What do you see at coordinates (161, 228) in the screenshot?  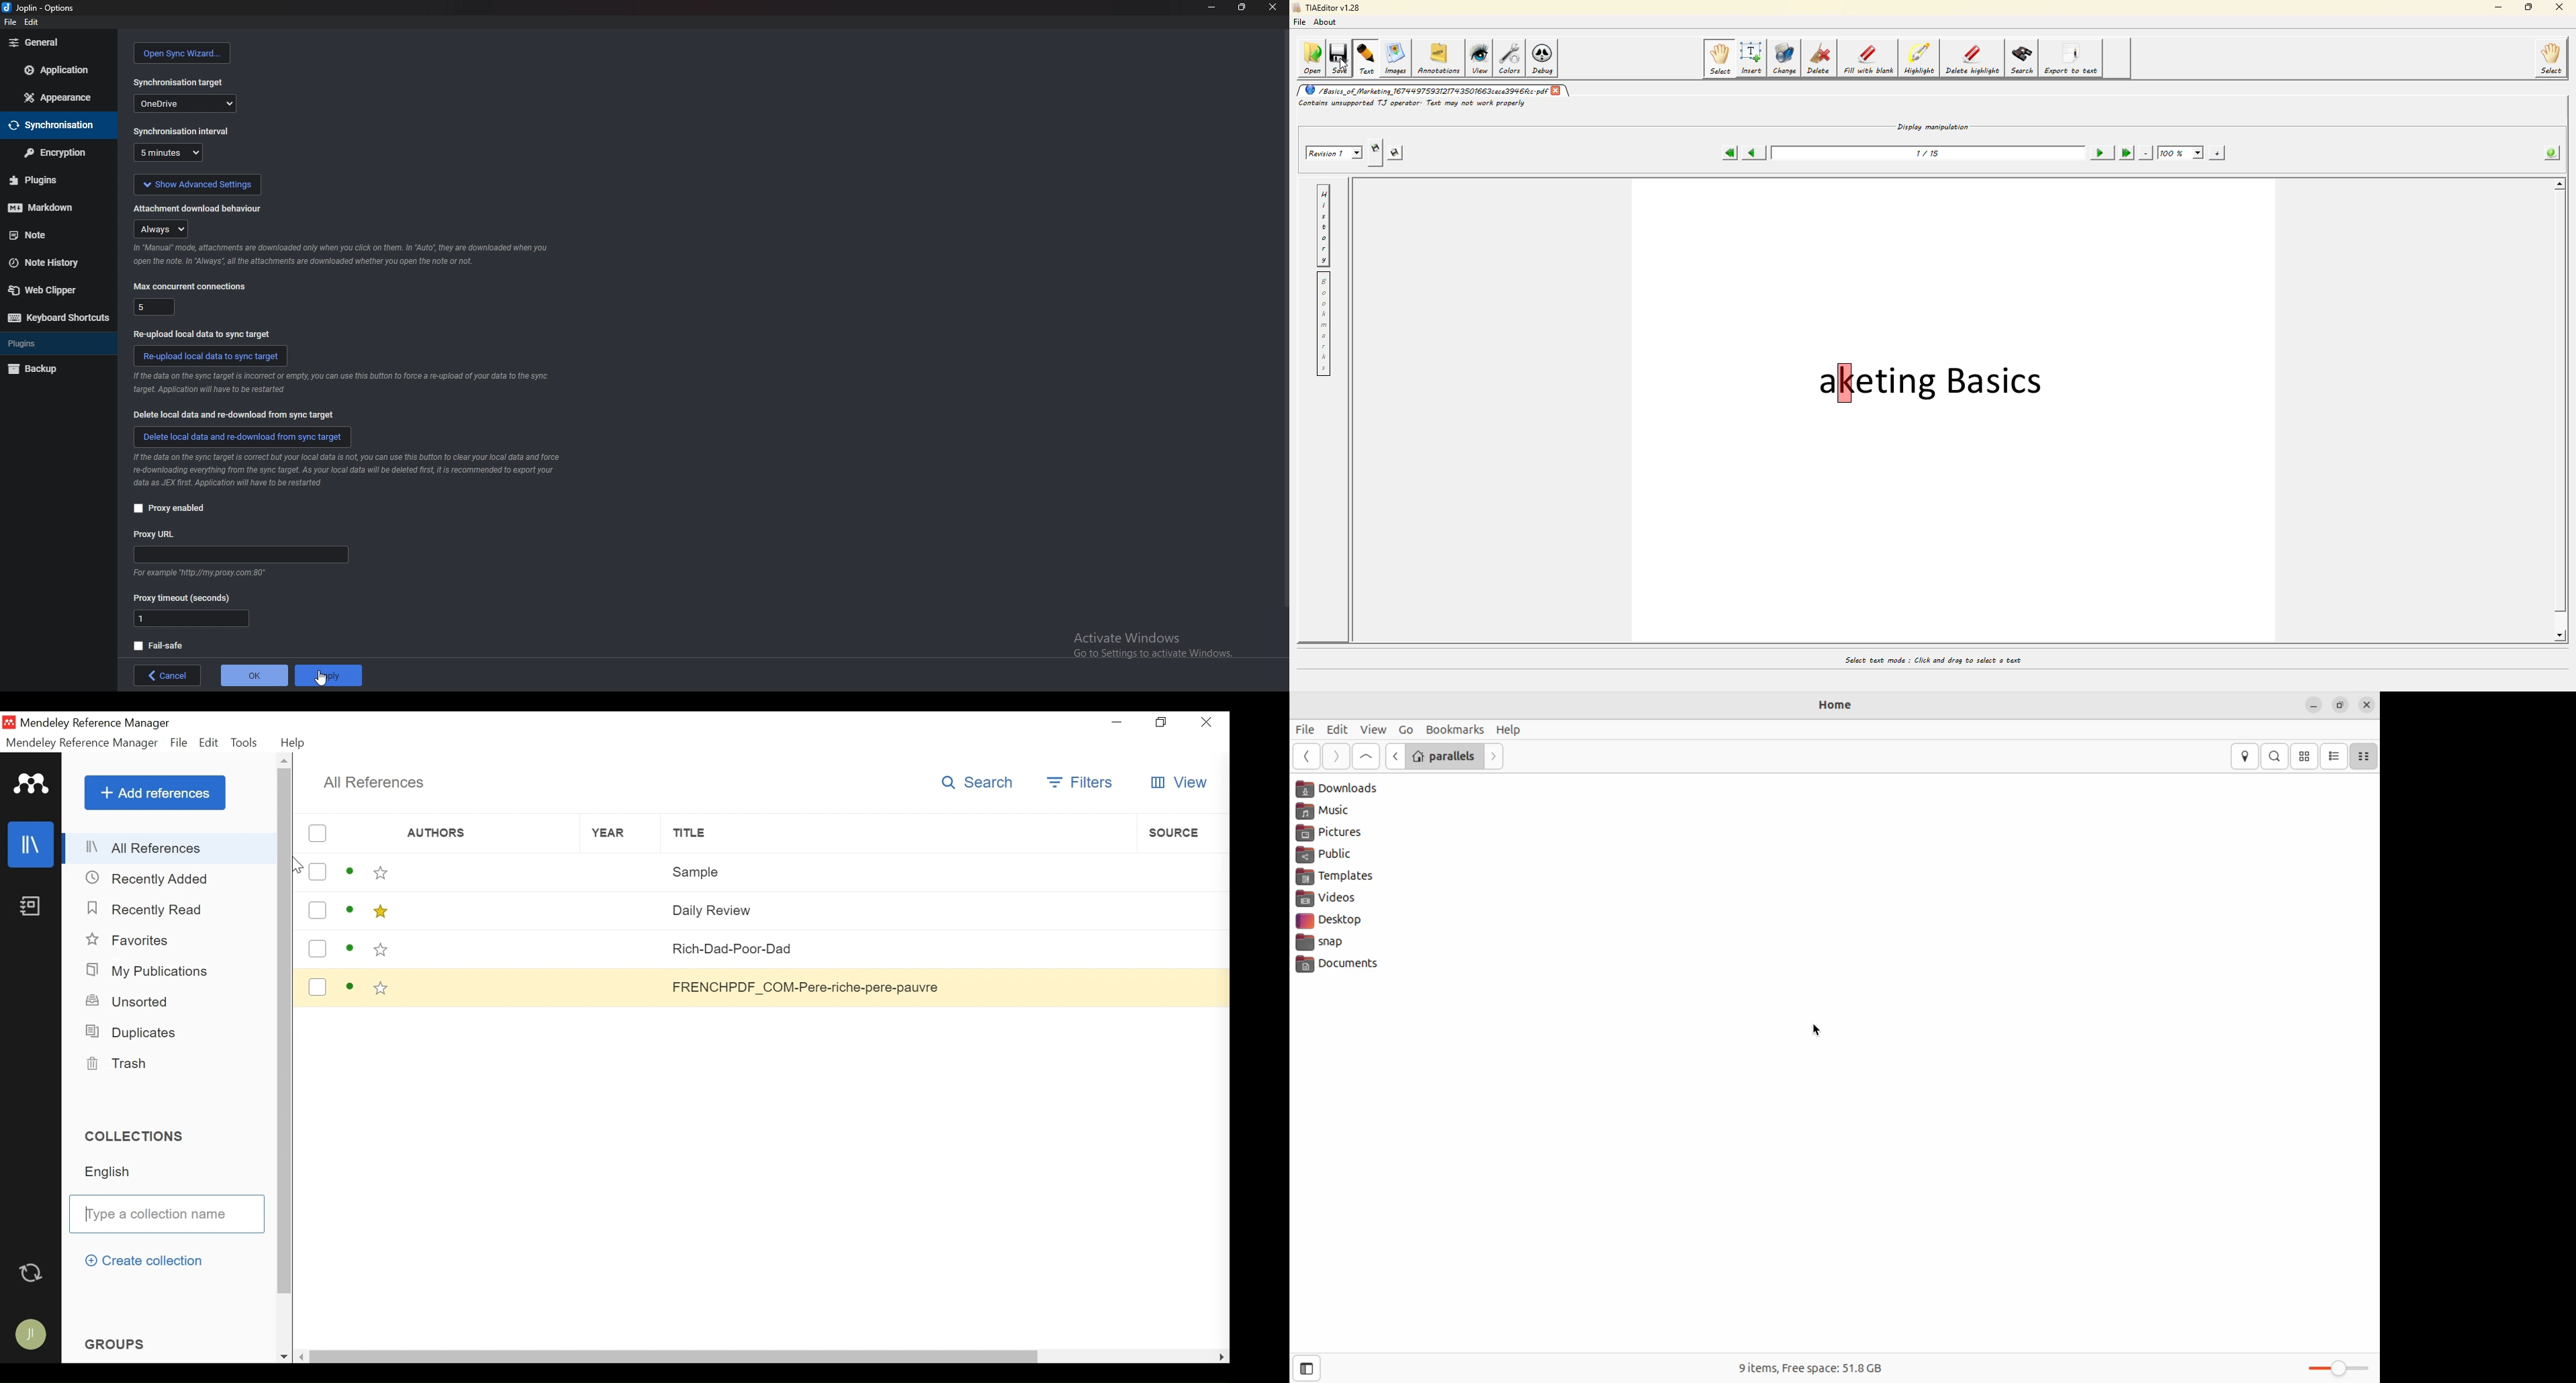 I see `always` at bounding box center [161, 228].